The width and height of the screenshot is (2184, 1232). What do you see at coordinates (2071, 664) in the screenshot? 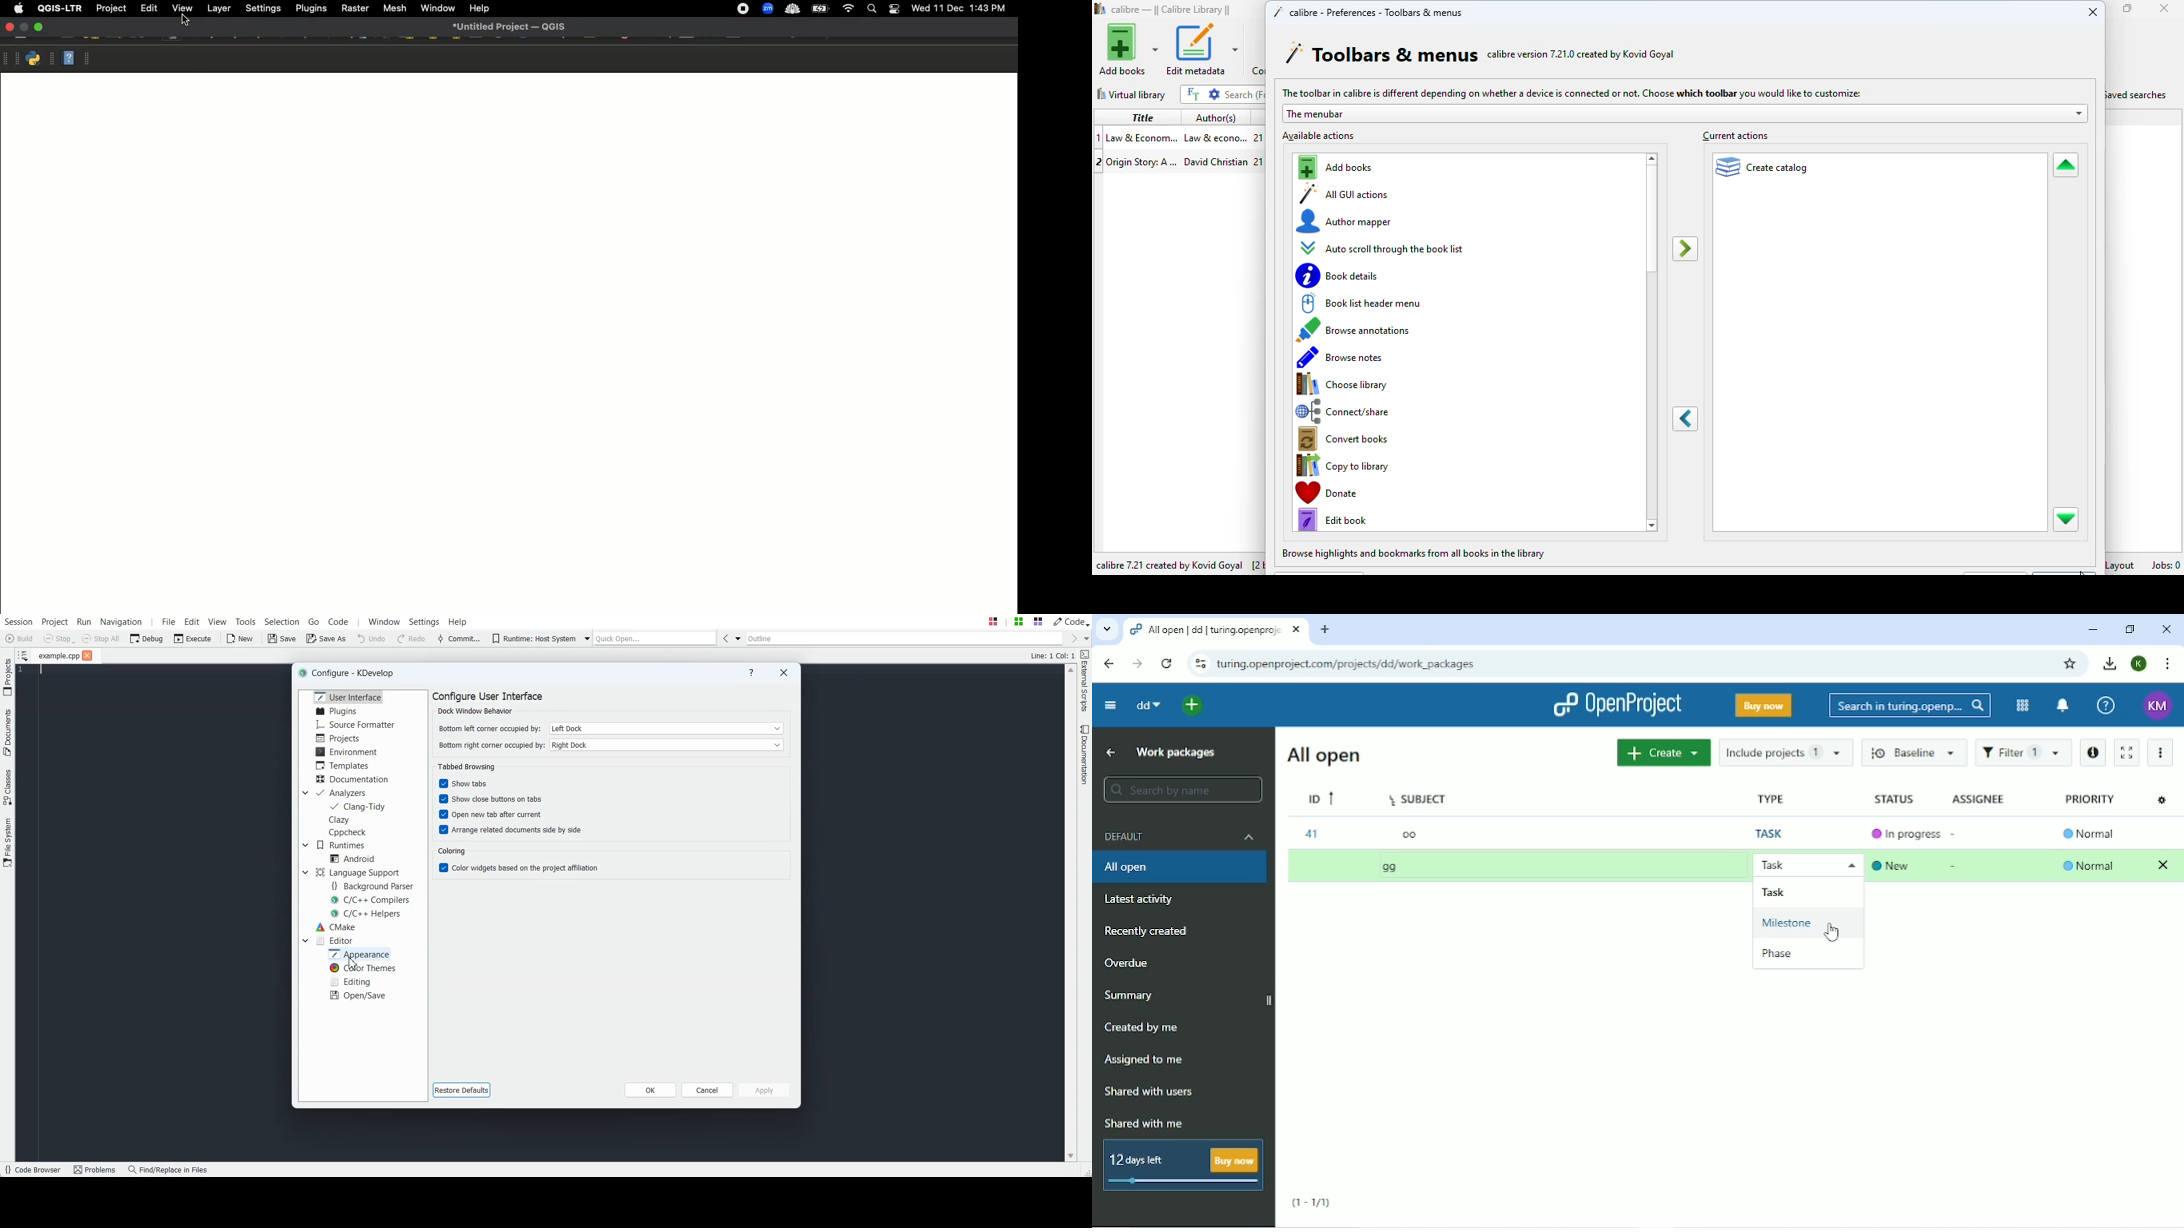
I see `Bookmark this tab` at bounding box center [2071, 664].